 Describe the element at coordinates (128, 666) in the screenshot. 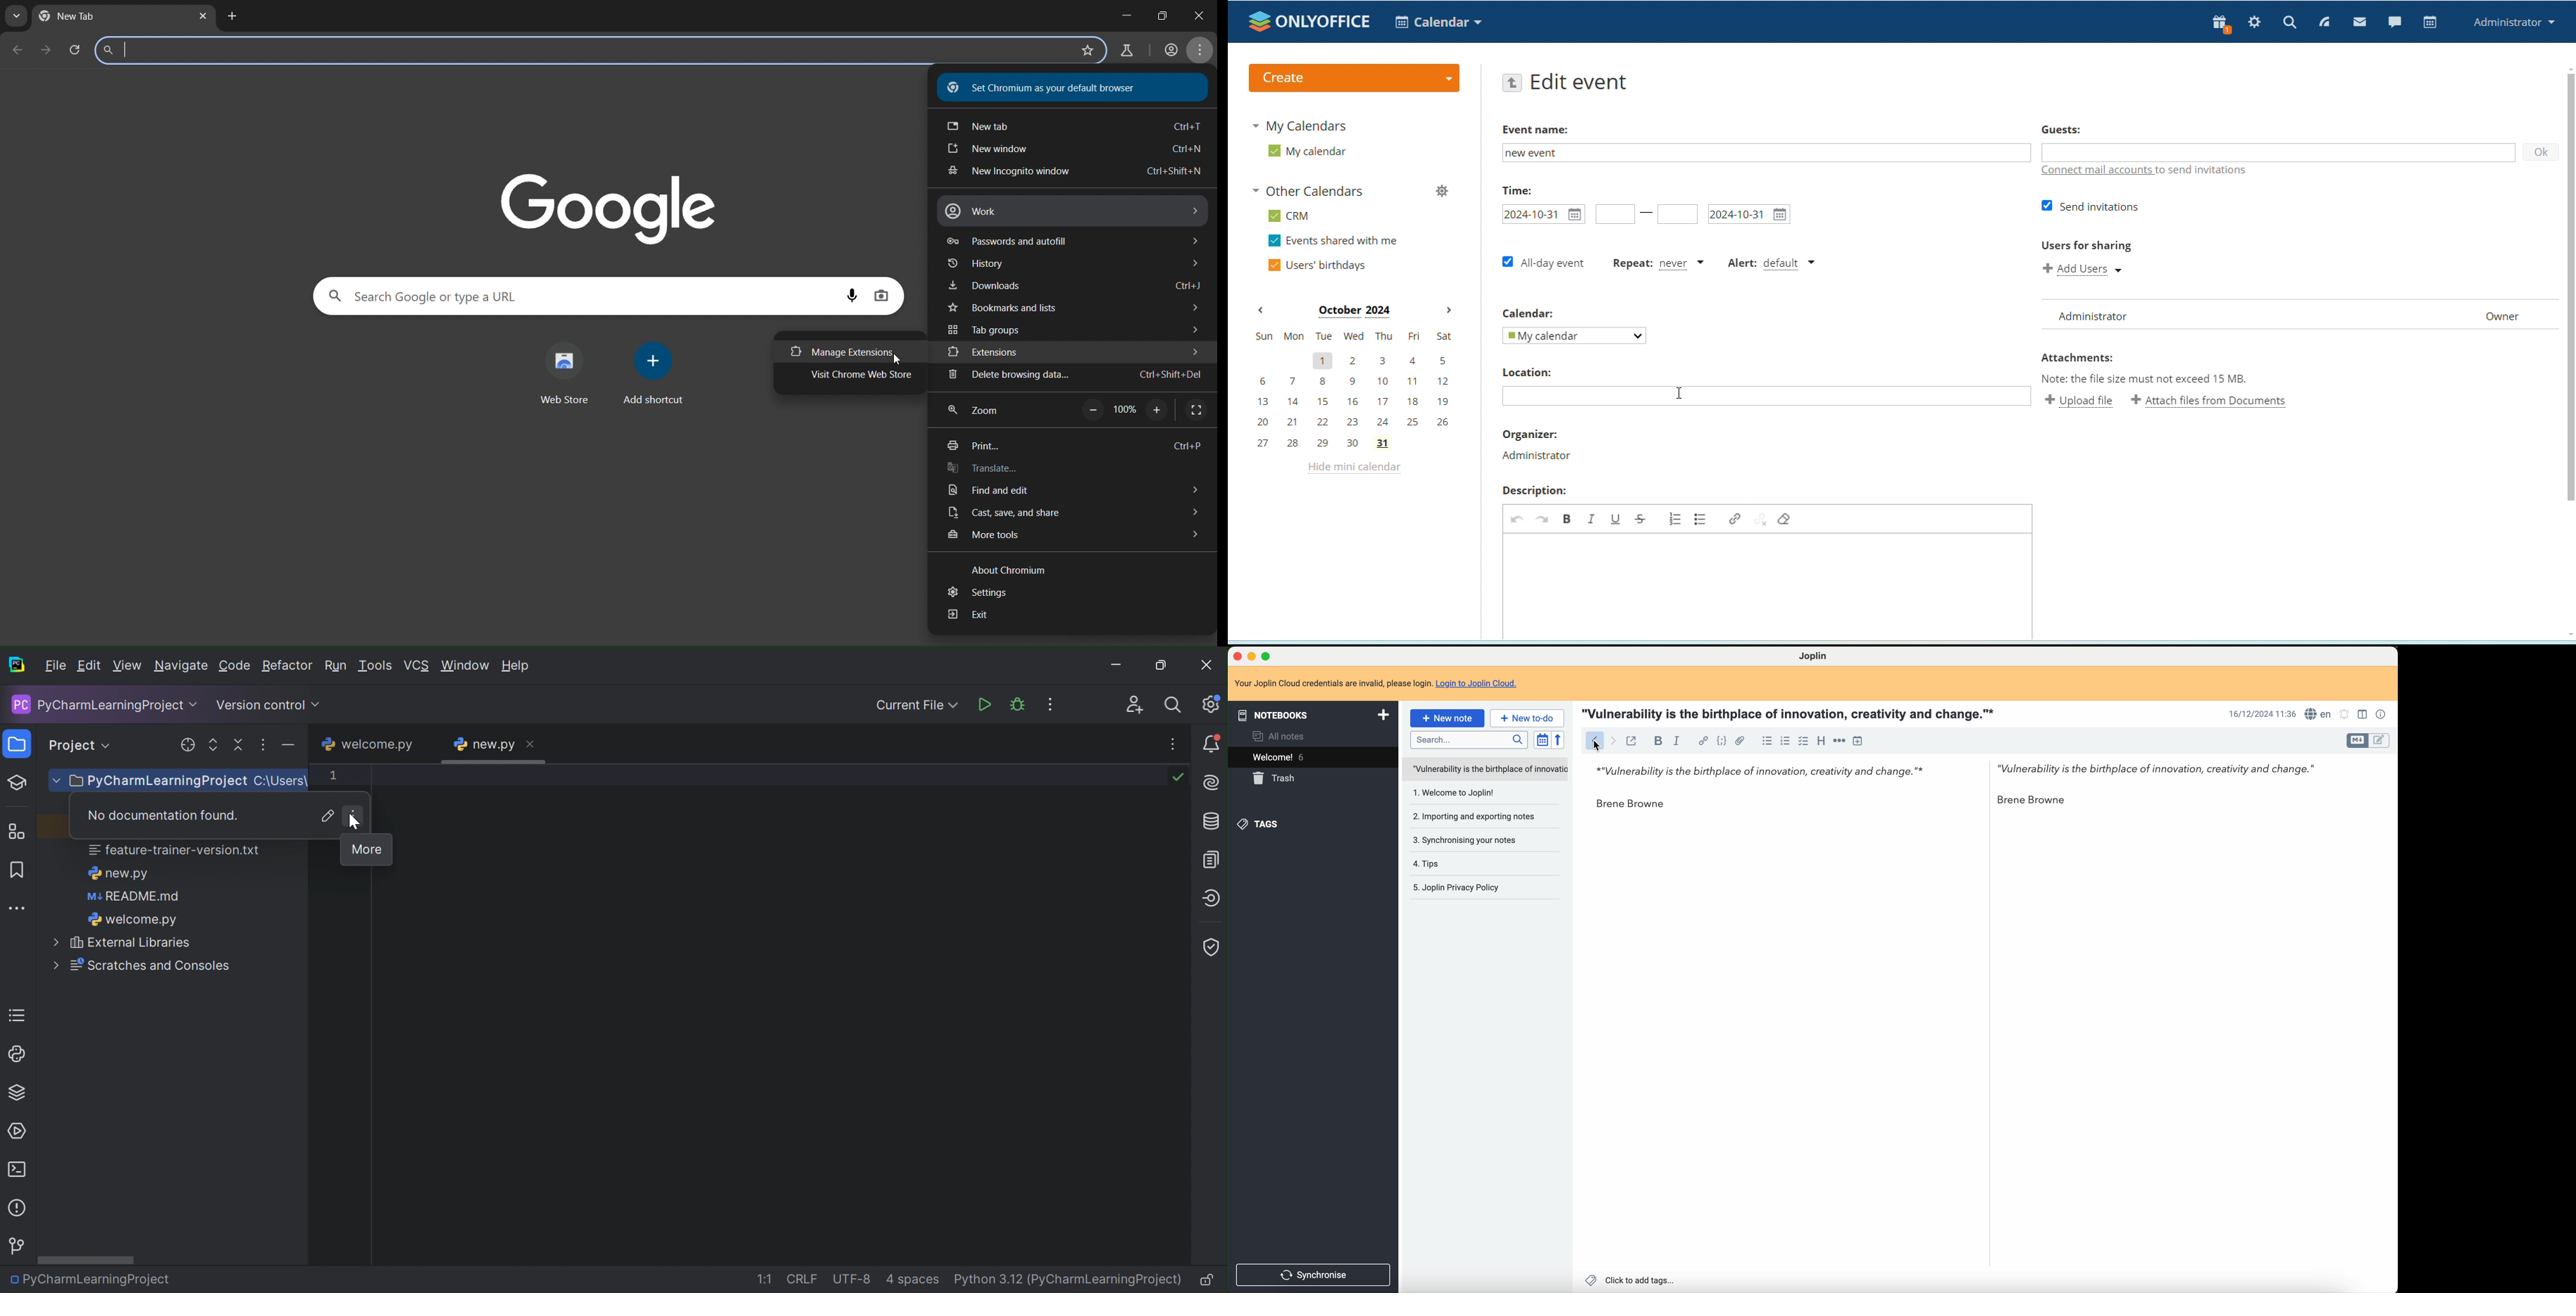

I see `View` at that location.